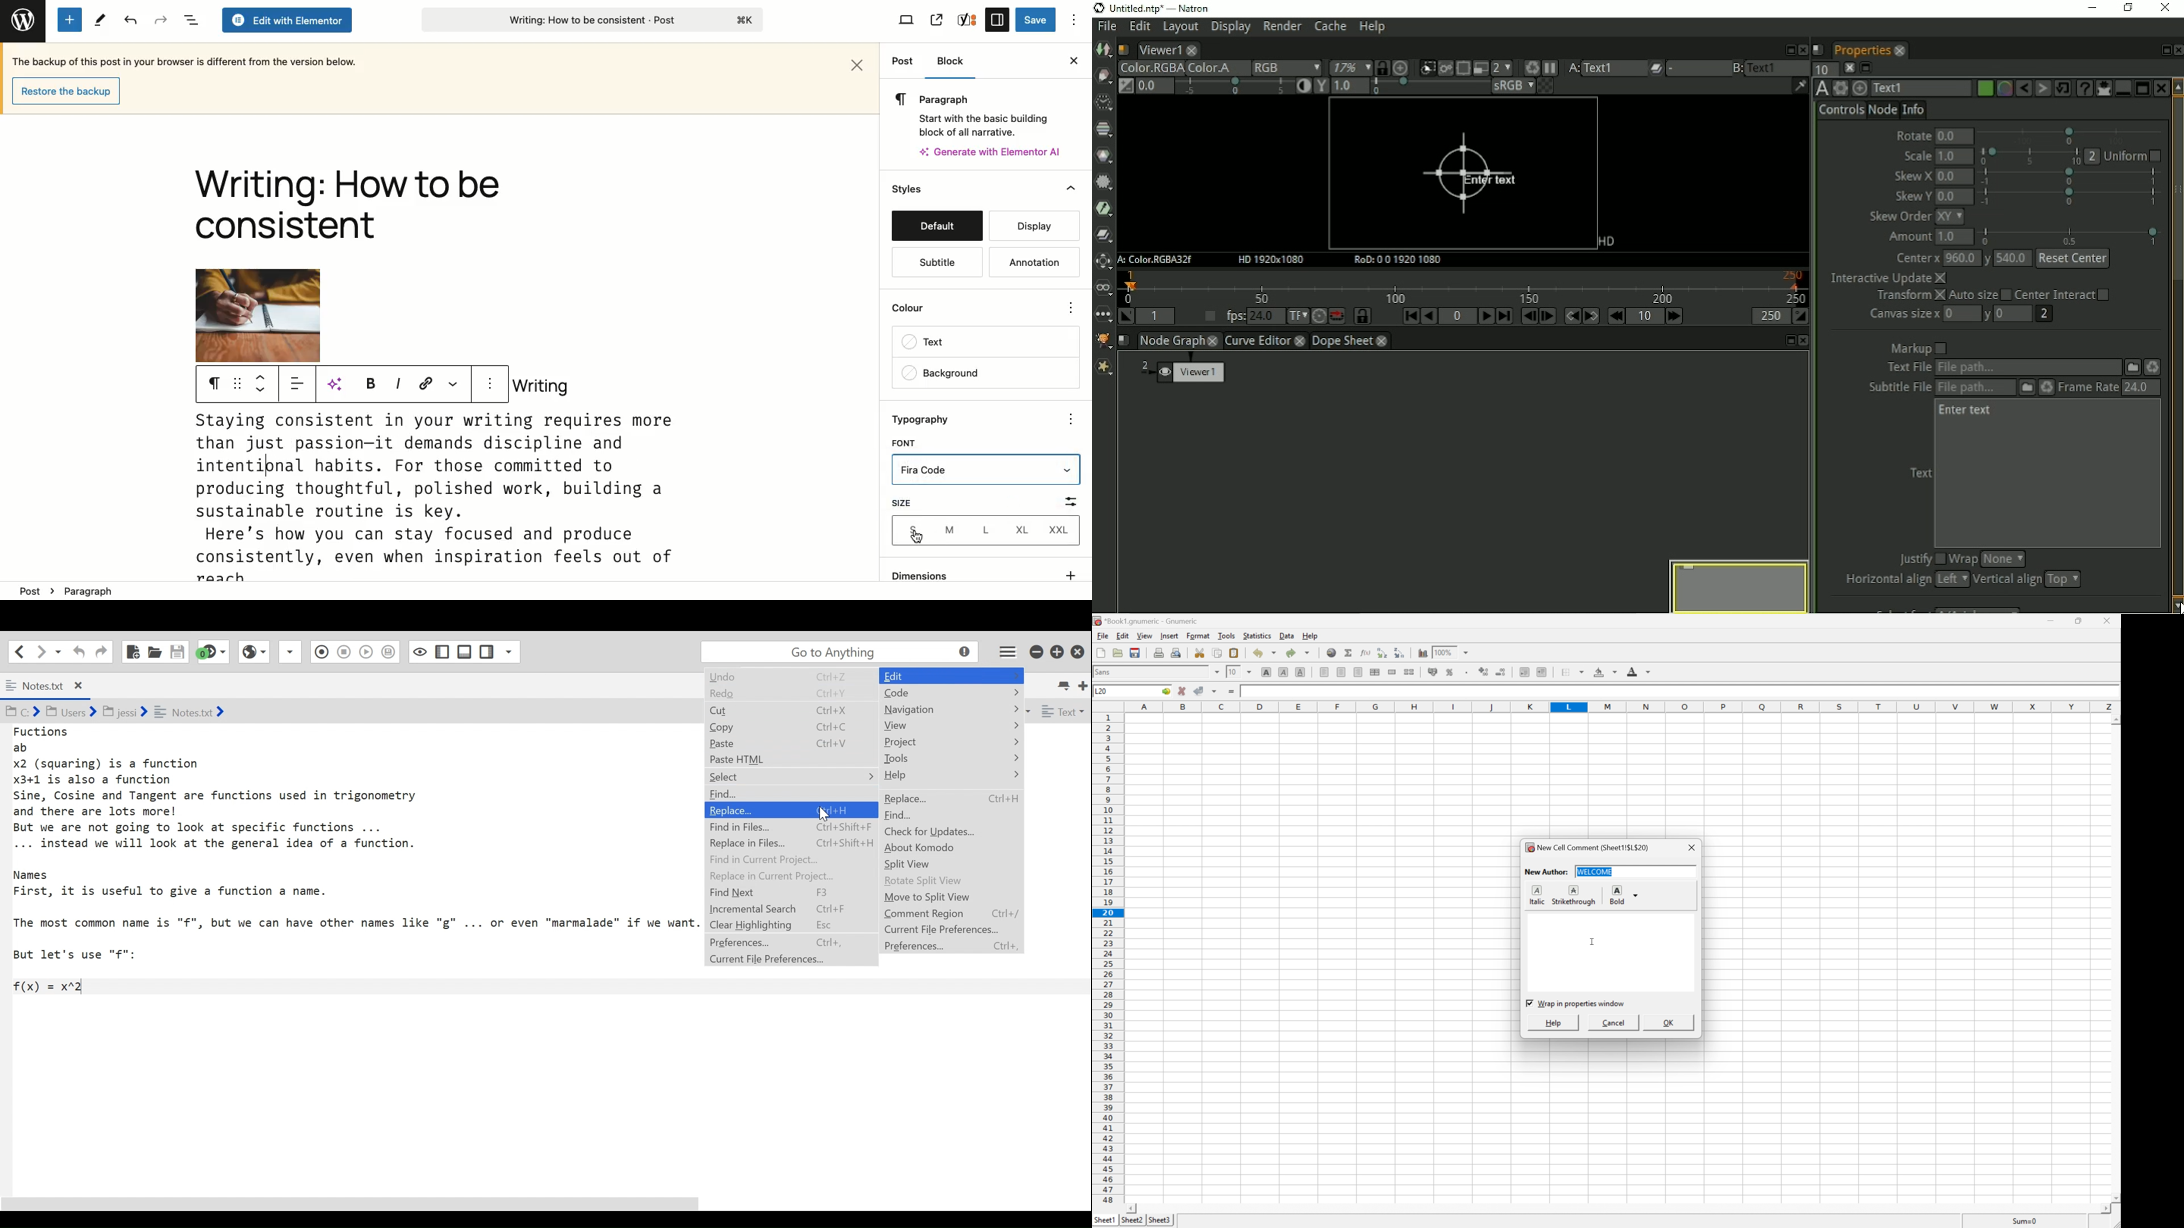 This screenshot has height=1232, width=2184. I want to click on New Author:, so click(1545, 872).